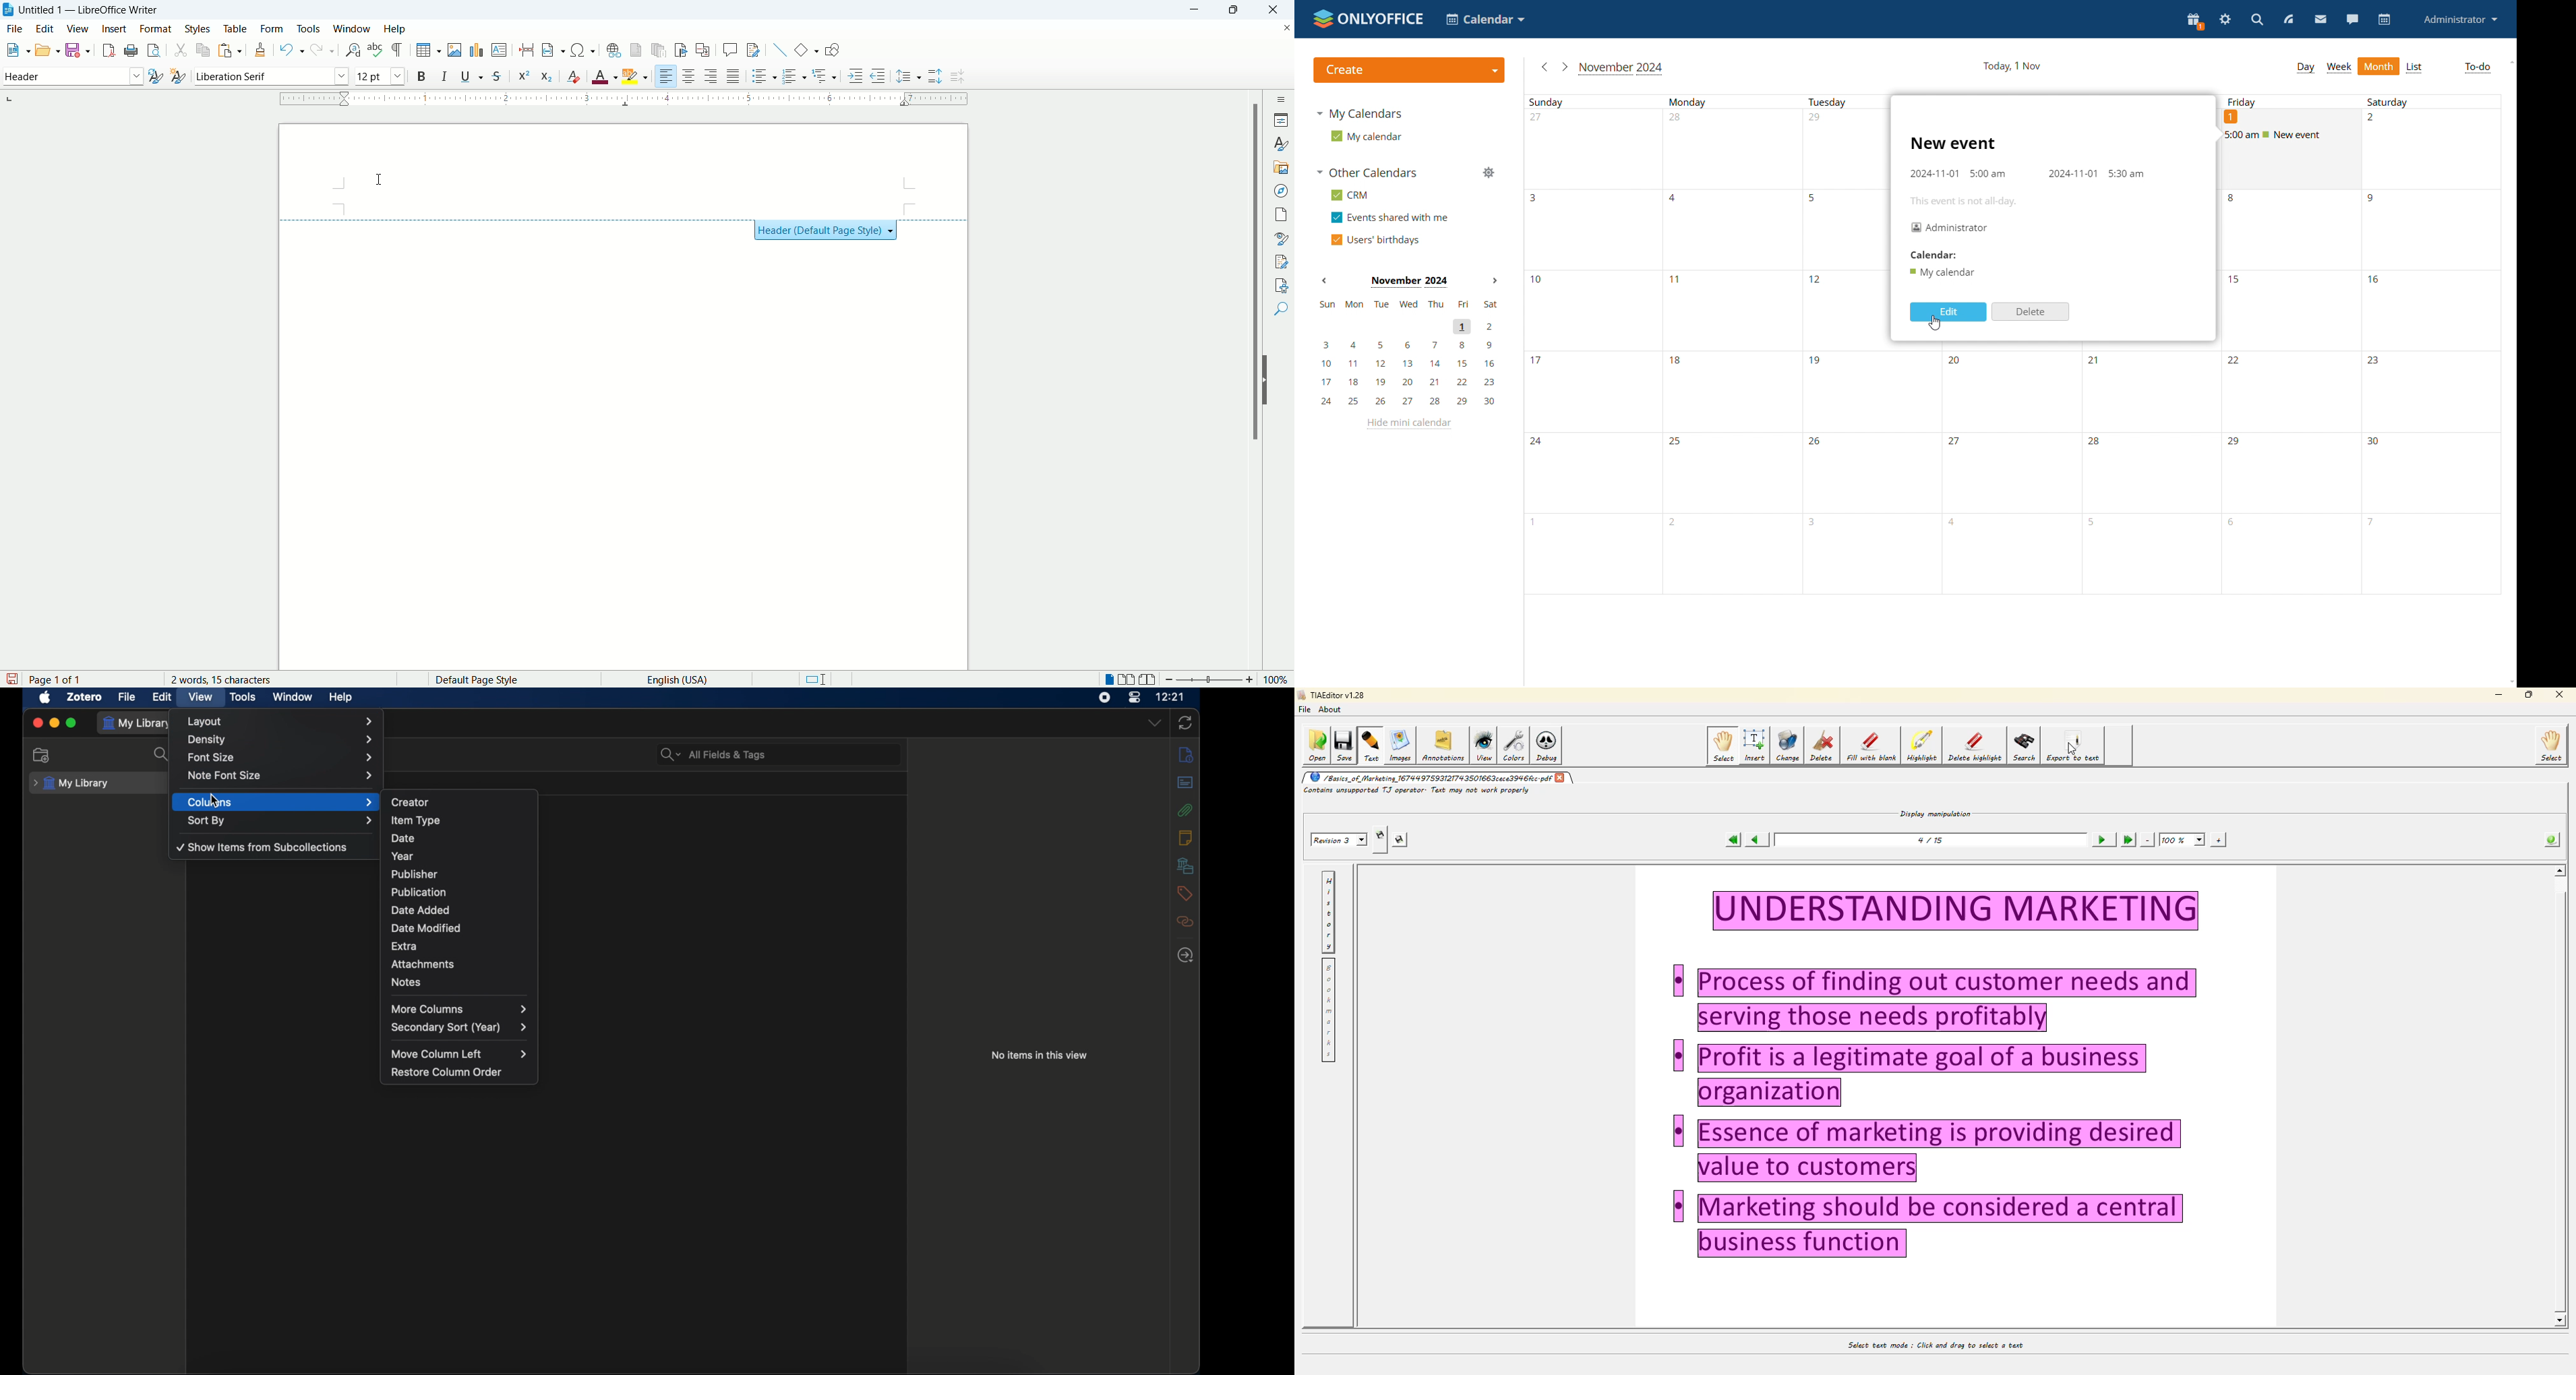  What do you see at coordinates (43, 48) in the screenshot?
I see `open` at bounding box center [43, 48].